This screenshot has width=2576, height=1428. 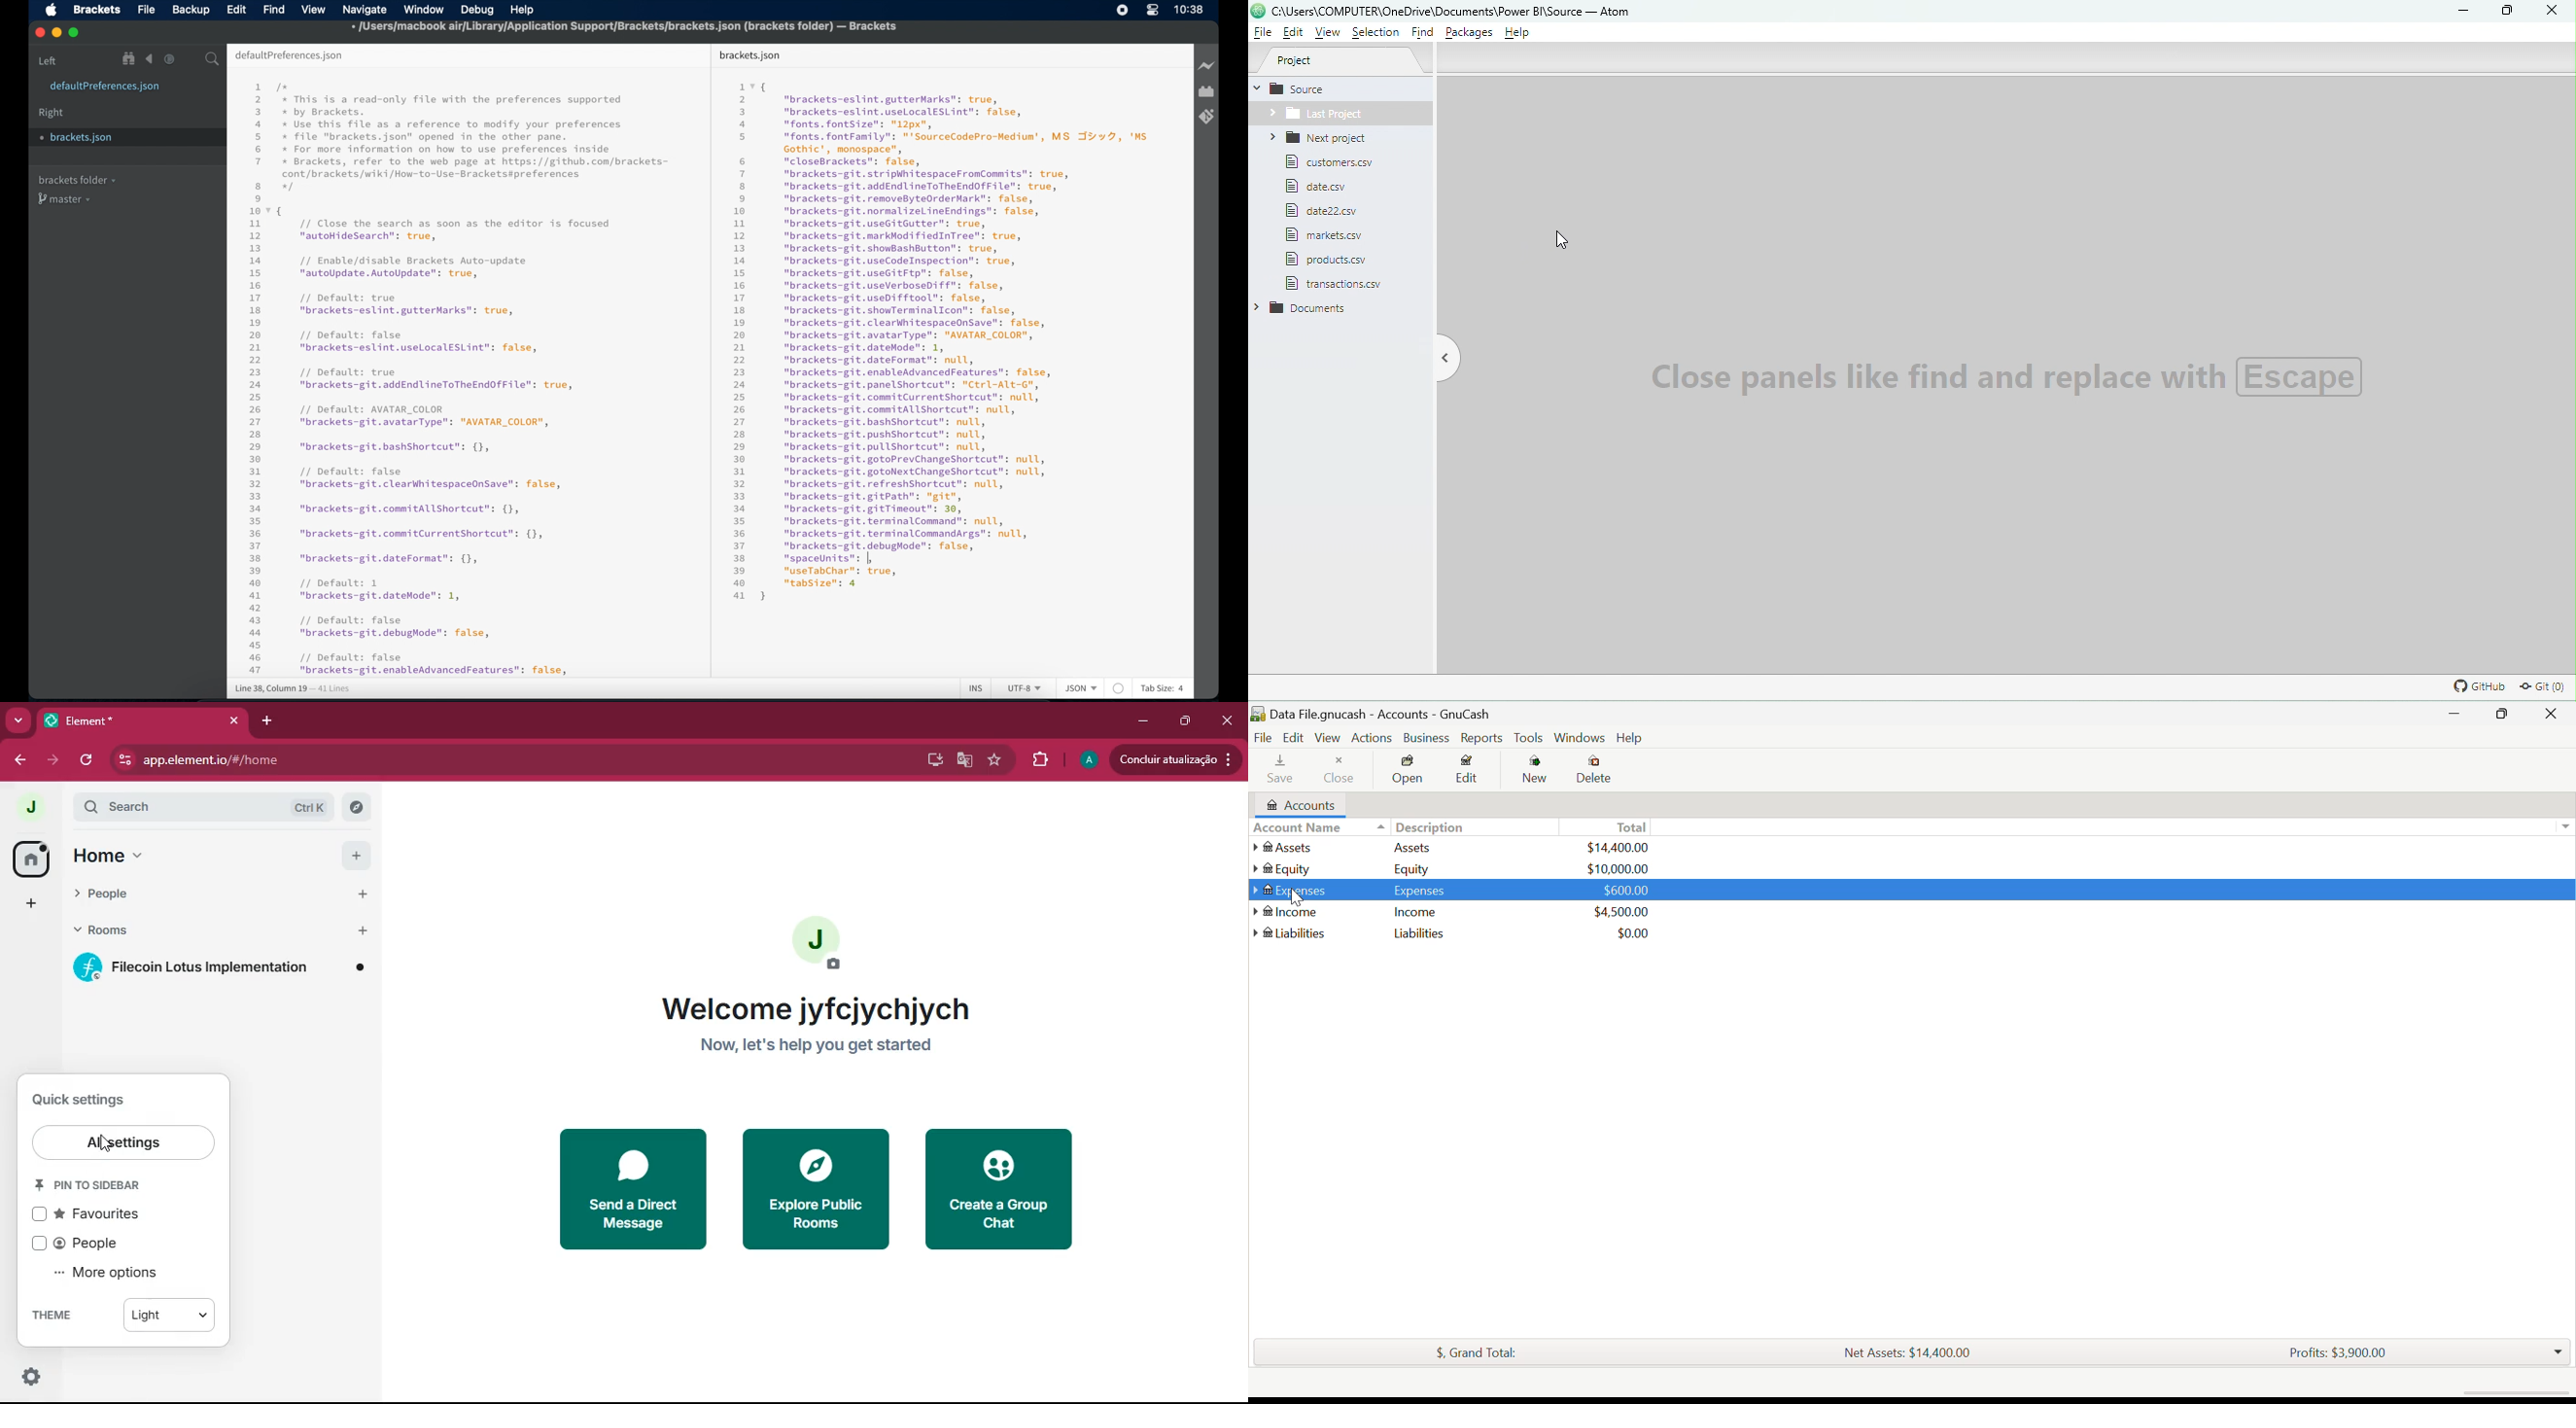 I want to click on now let's help you get started, so click(x=817, y=1046).